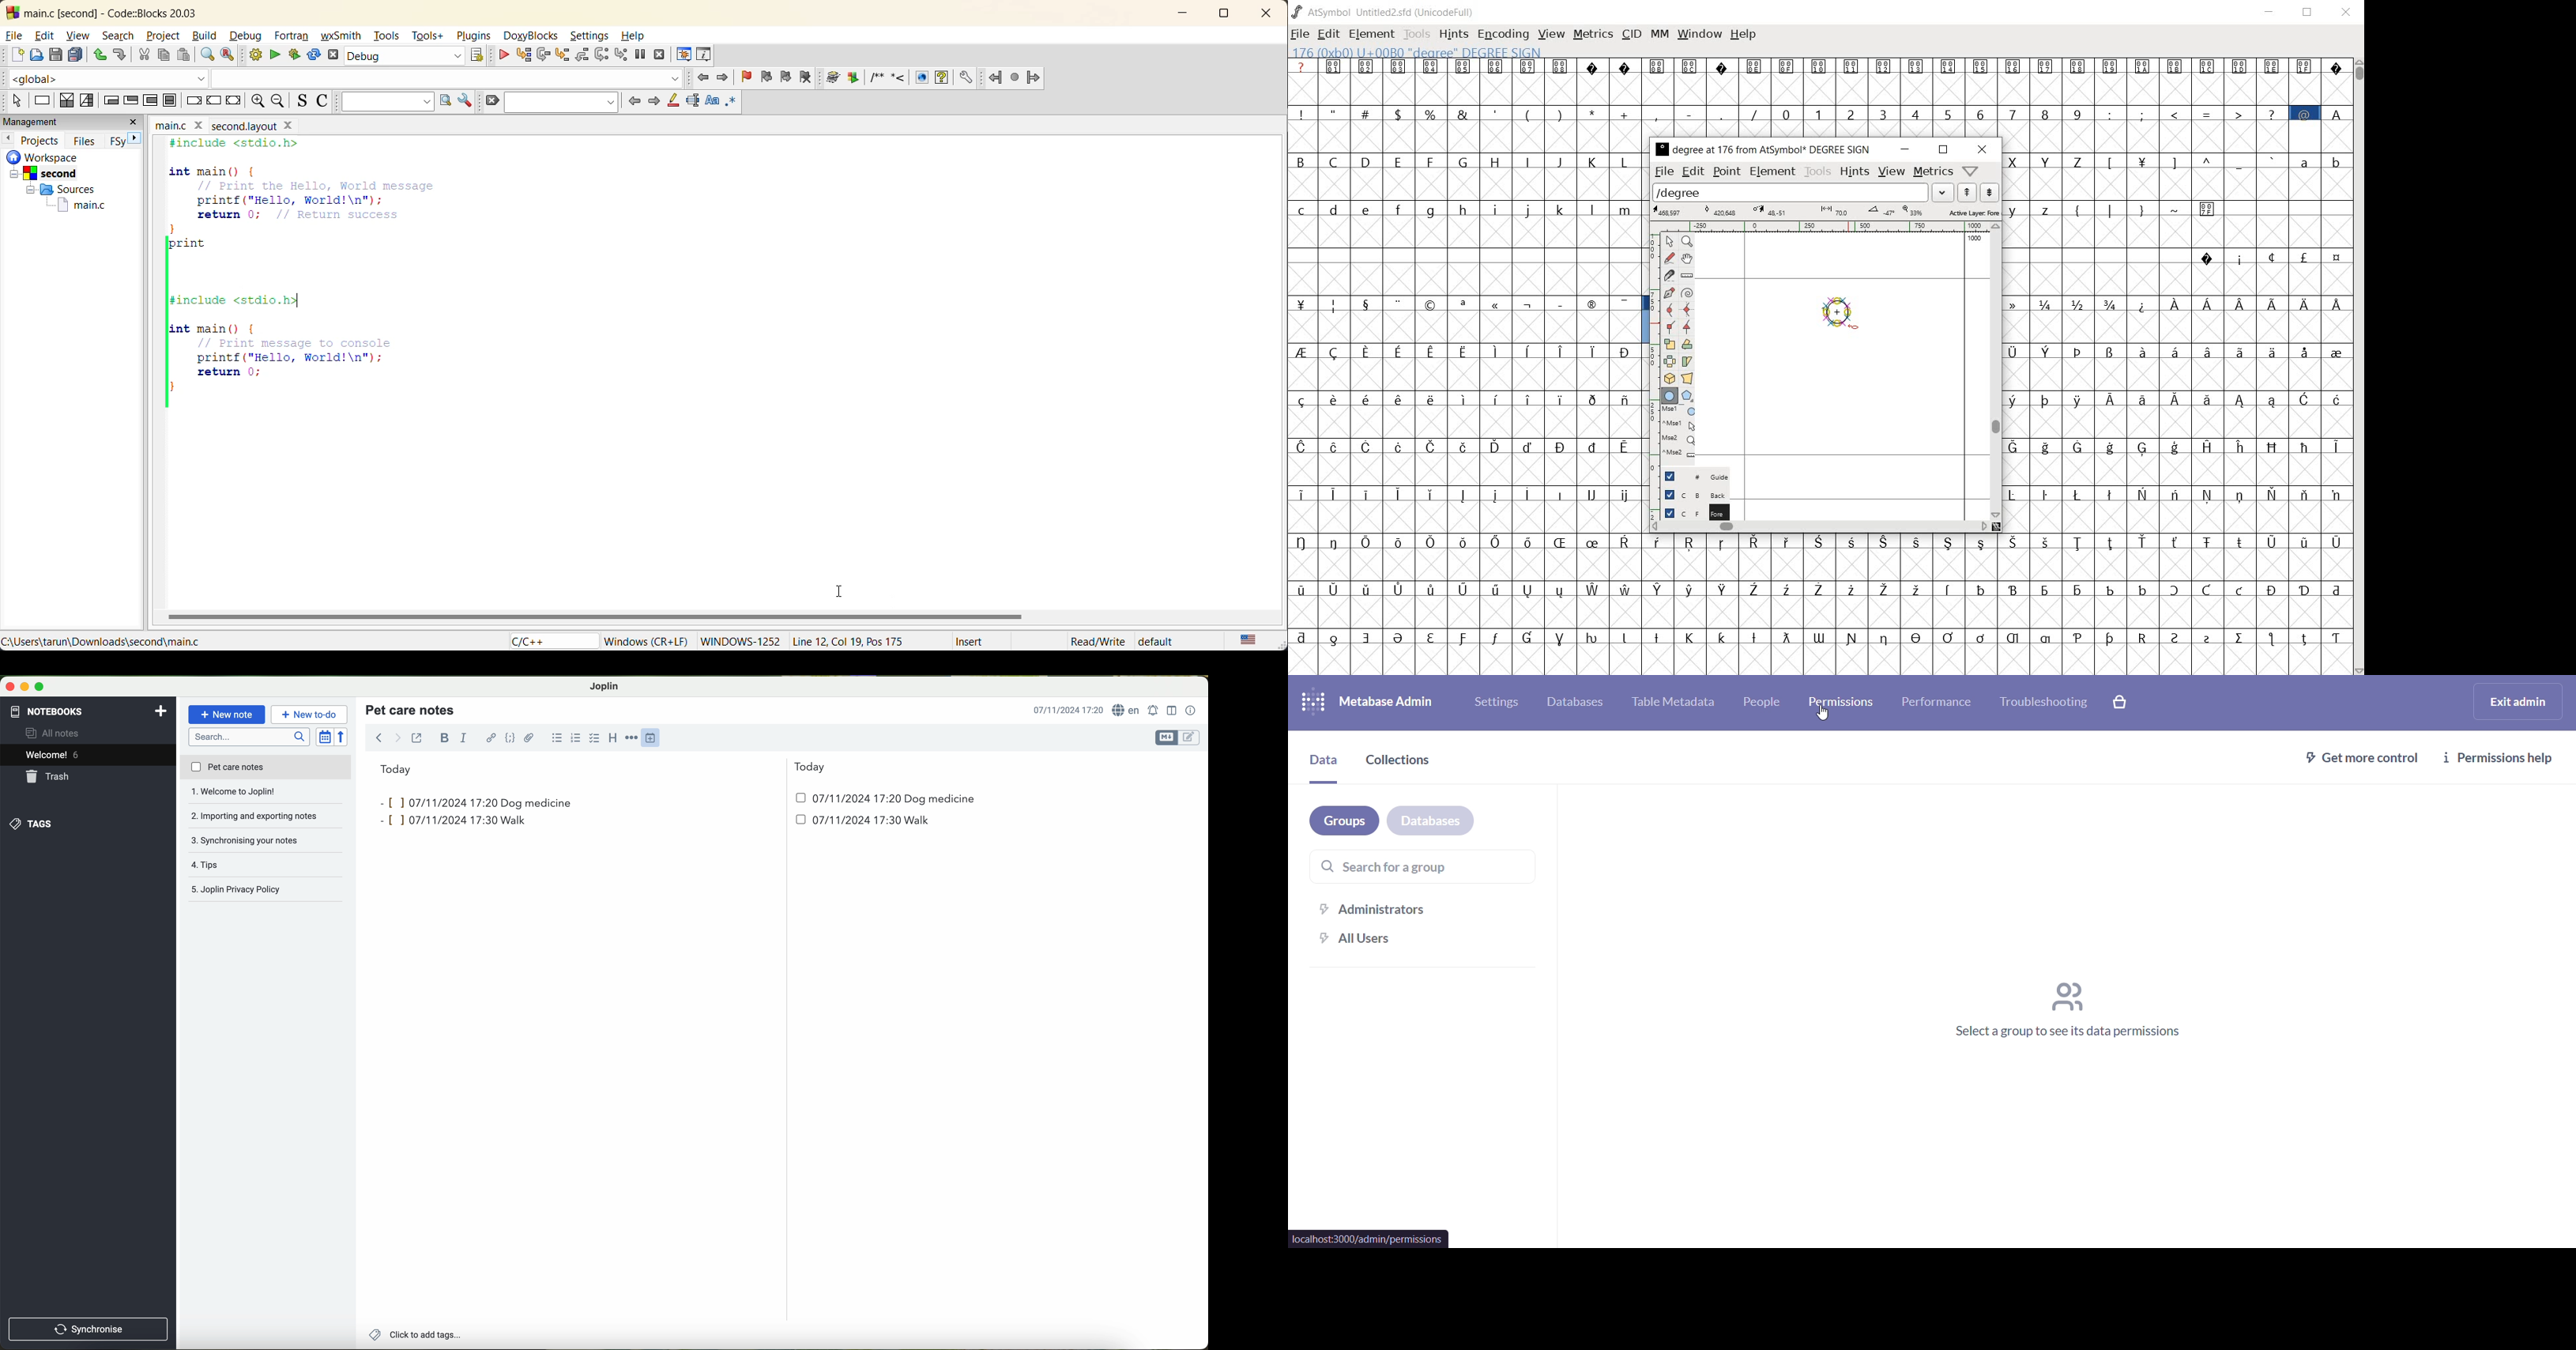  What do you see at coordinates (1466, 305) in the screenshot?
I see `special characters` at bounding box center [1466, 305].